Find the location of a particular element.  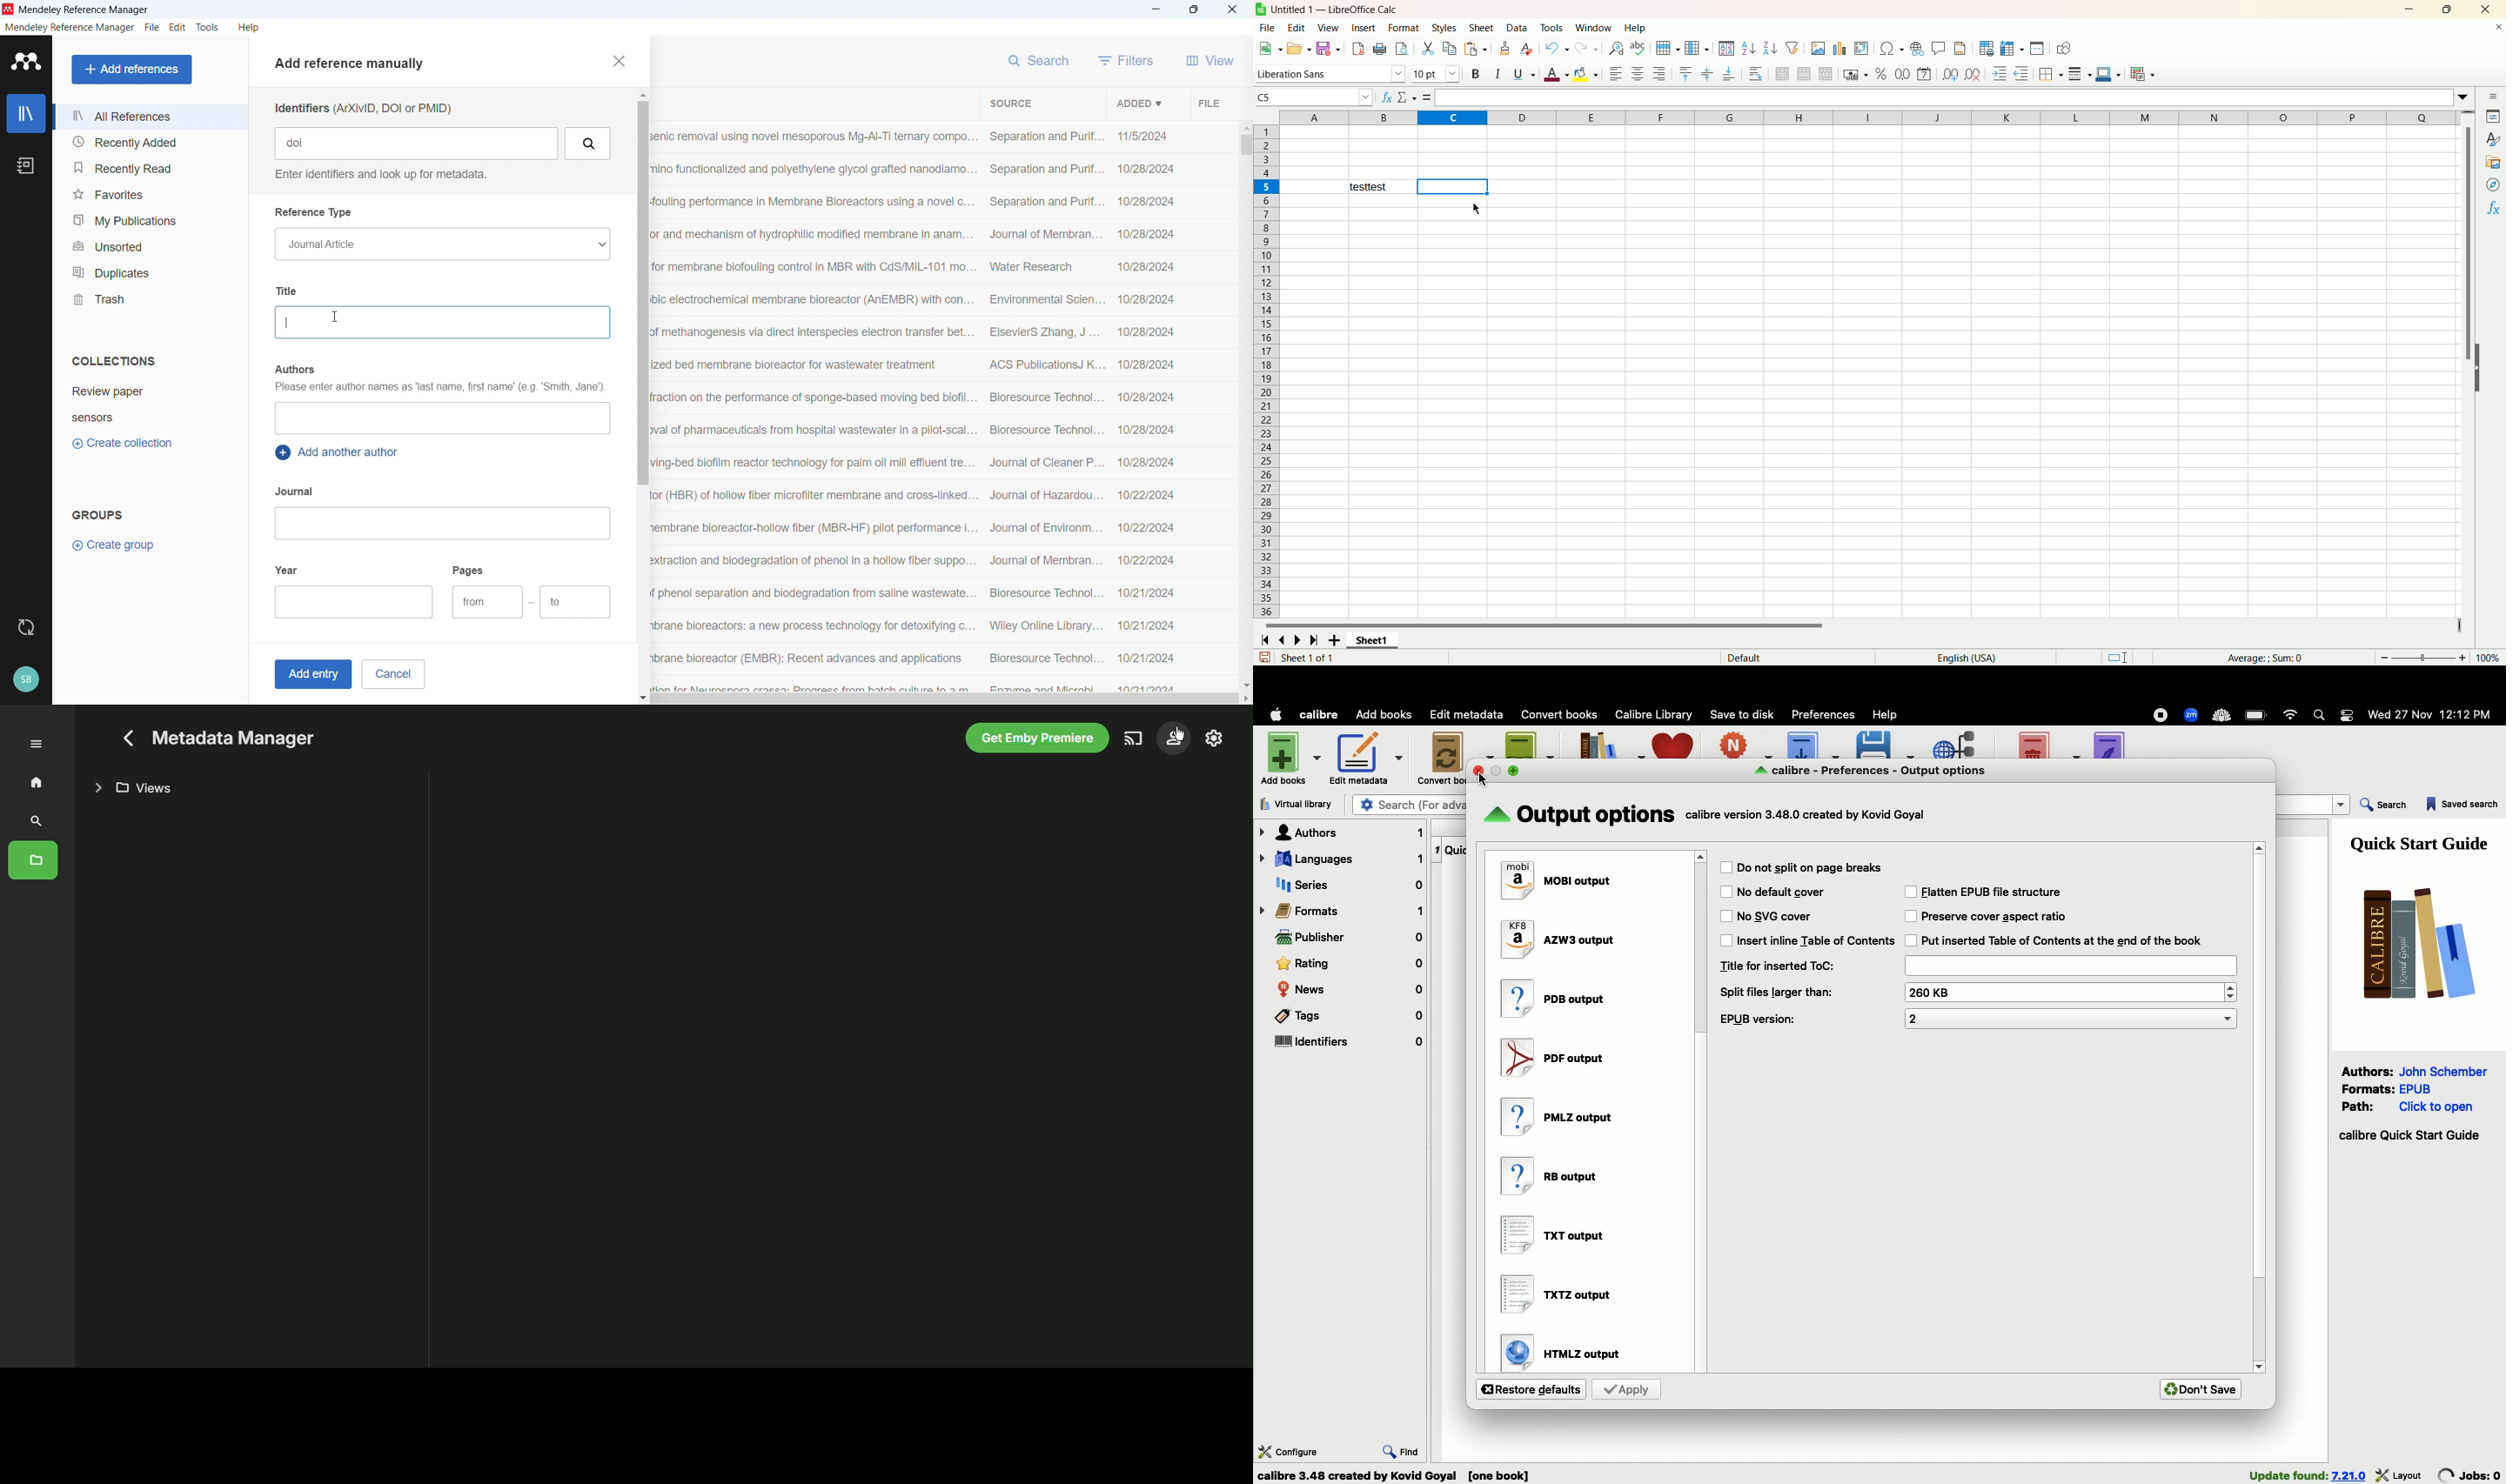

Split files is located at coordinates (1779, 993).